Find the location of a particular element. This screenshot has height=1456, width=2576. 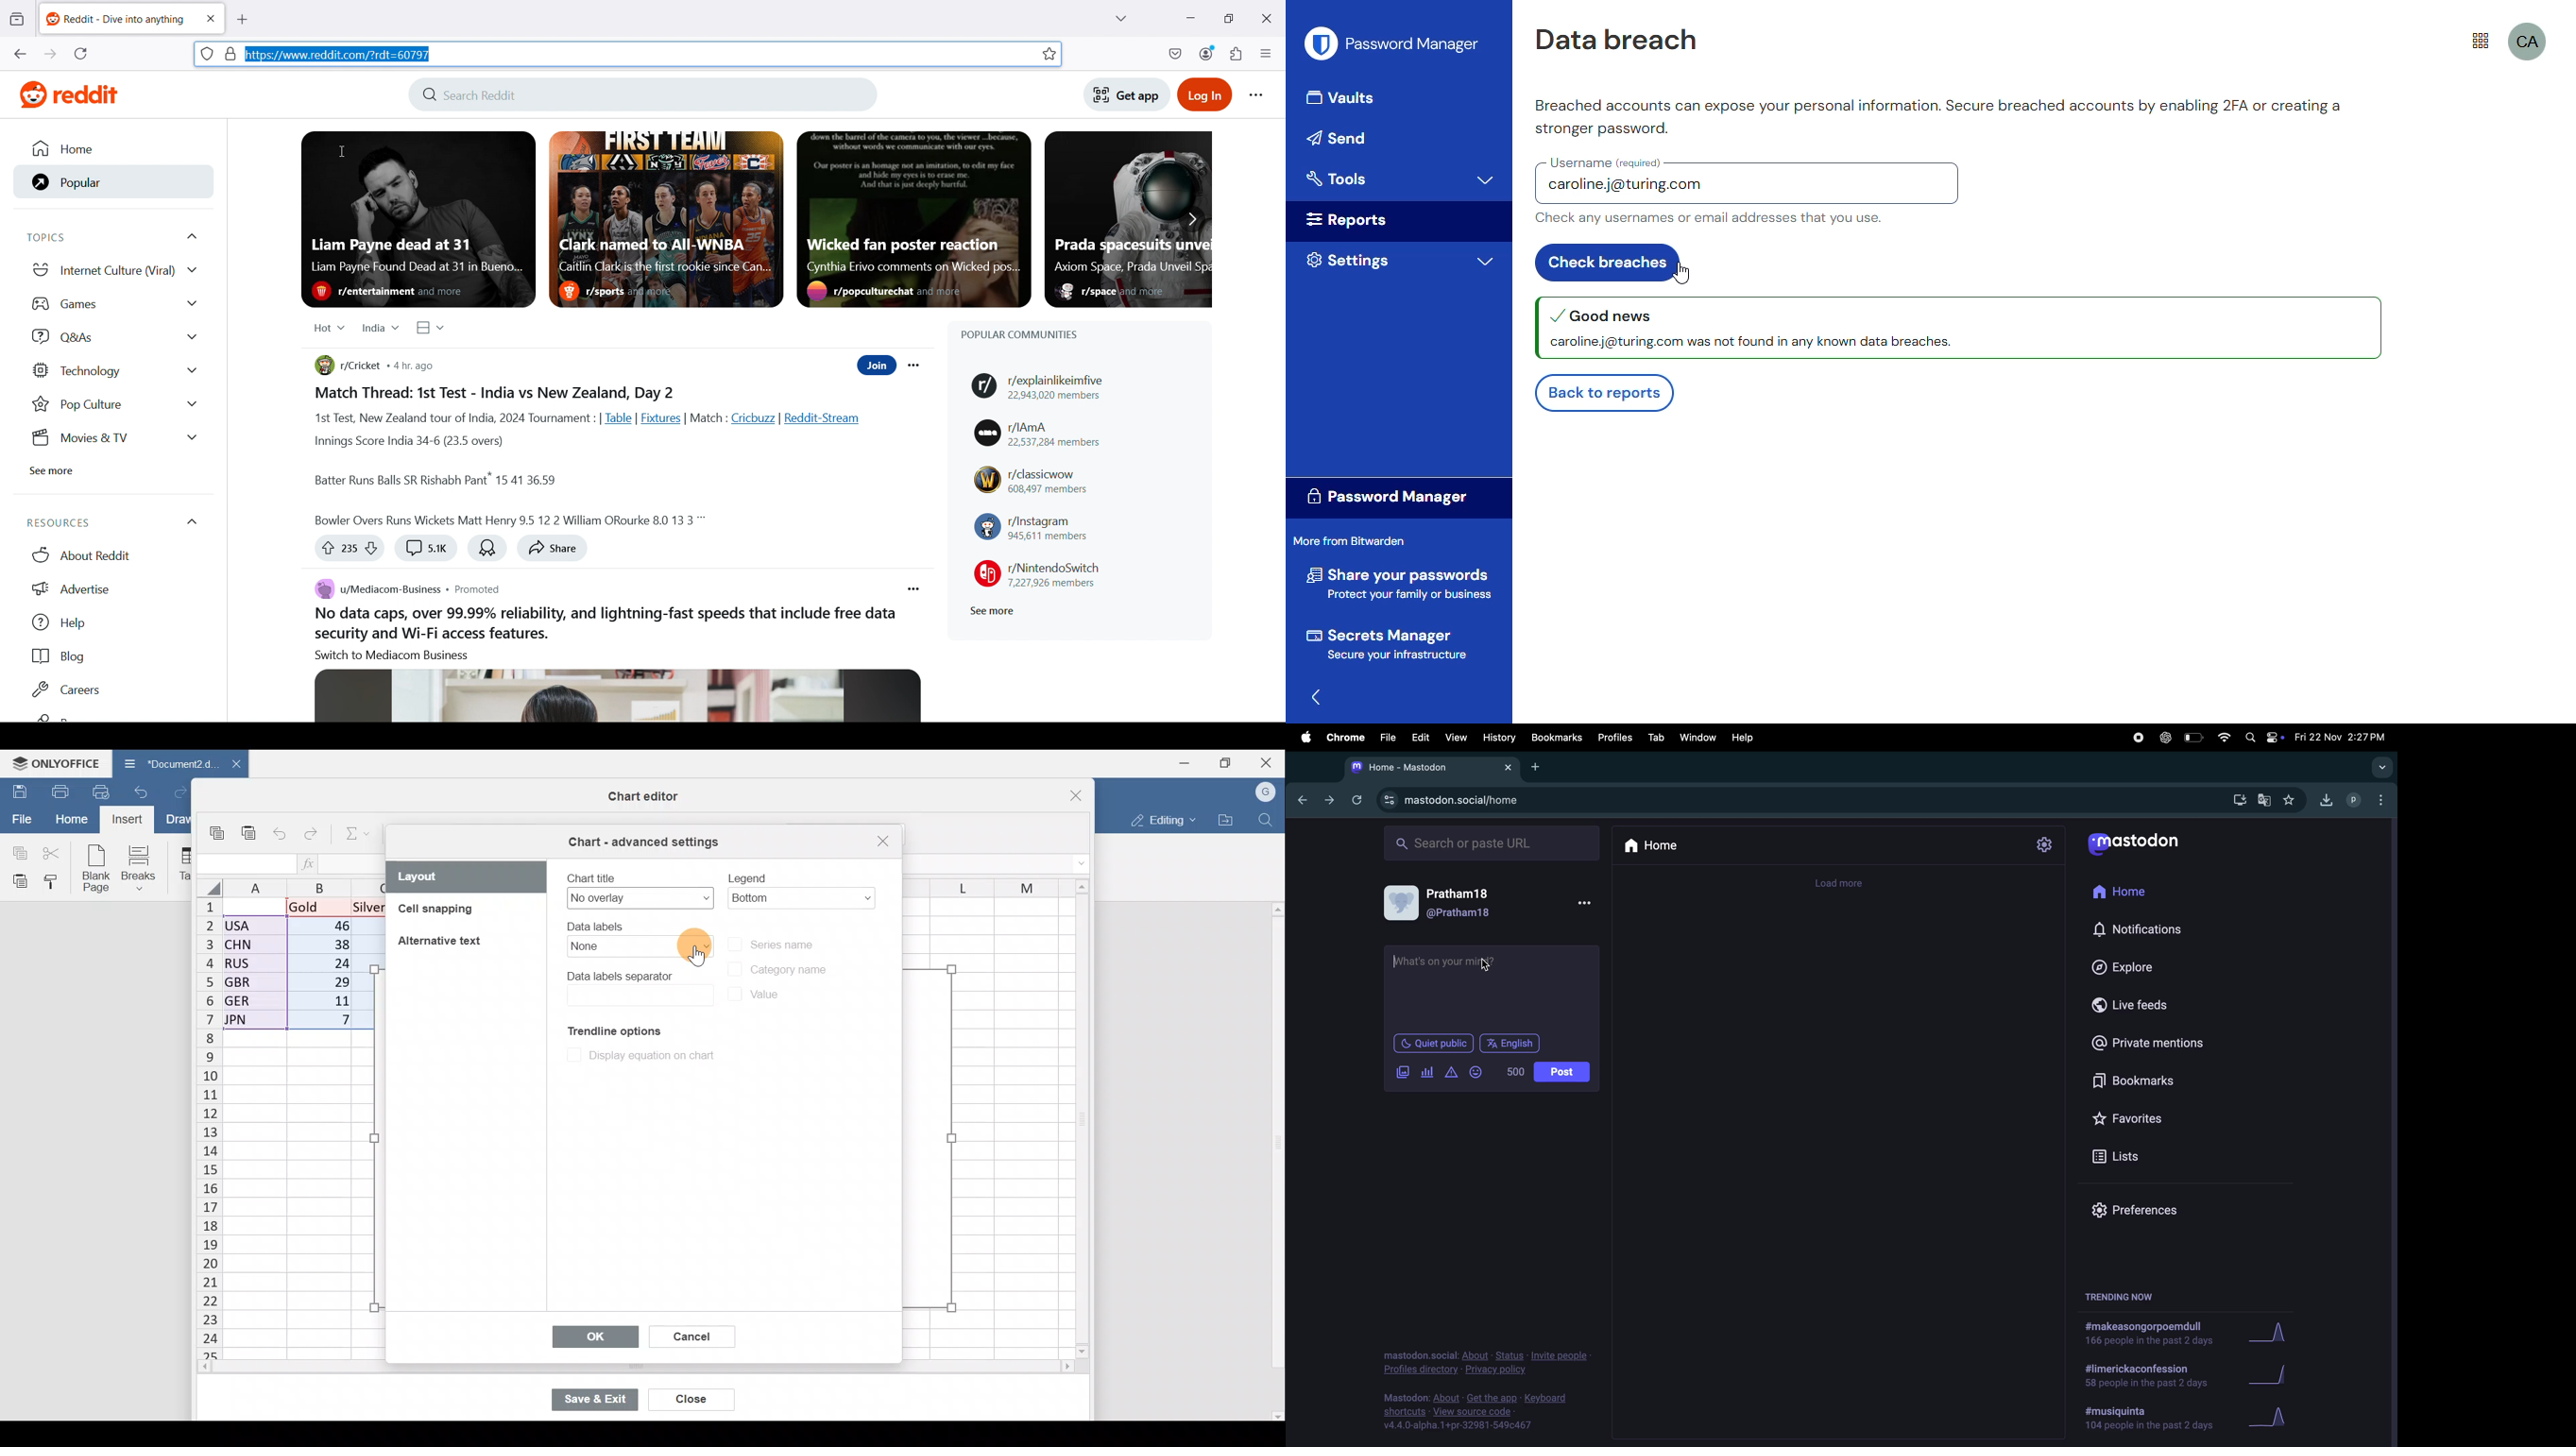

Open file location is located at coordinates (1226, 820).